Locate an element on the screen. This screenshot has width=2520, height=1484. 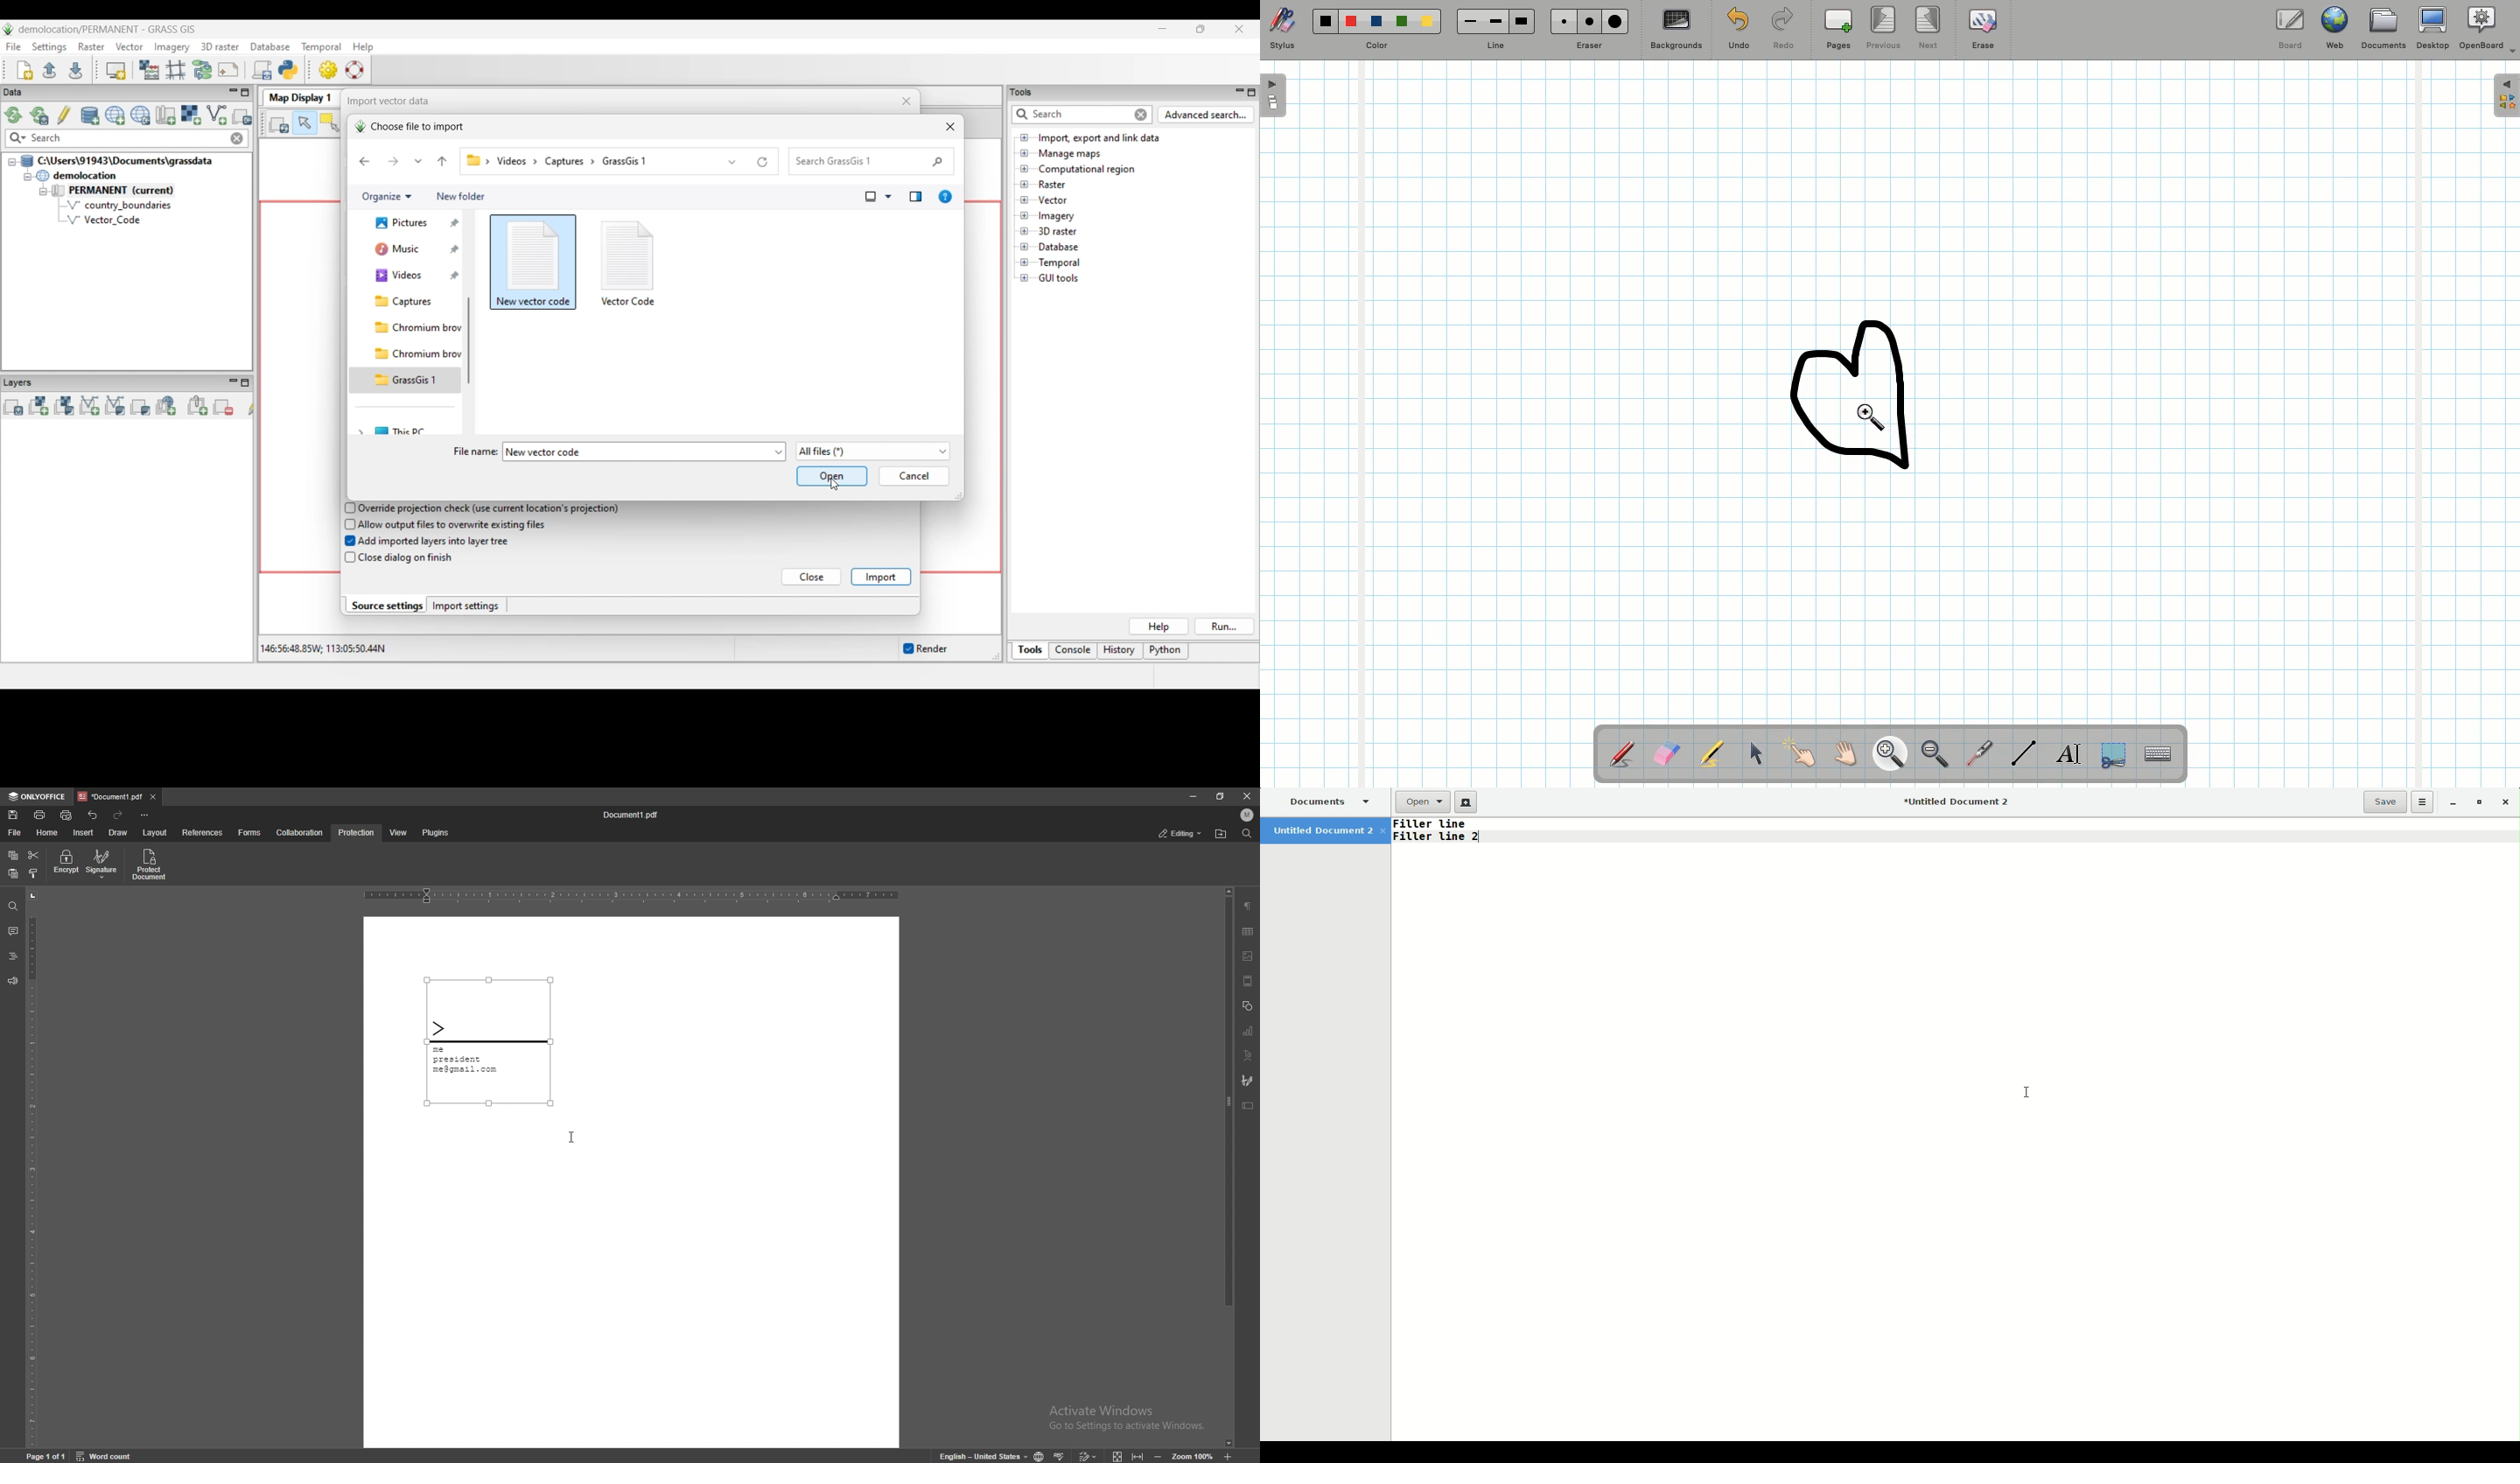
Highlighter is located at coordinates (1712, 755).